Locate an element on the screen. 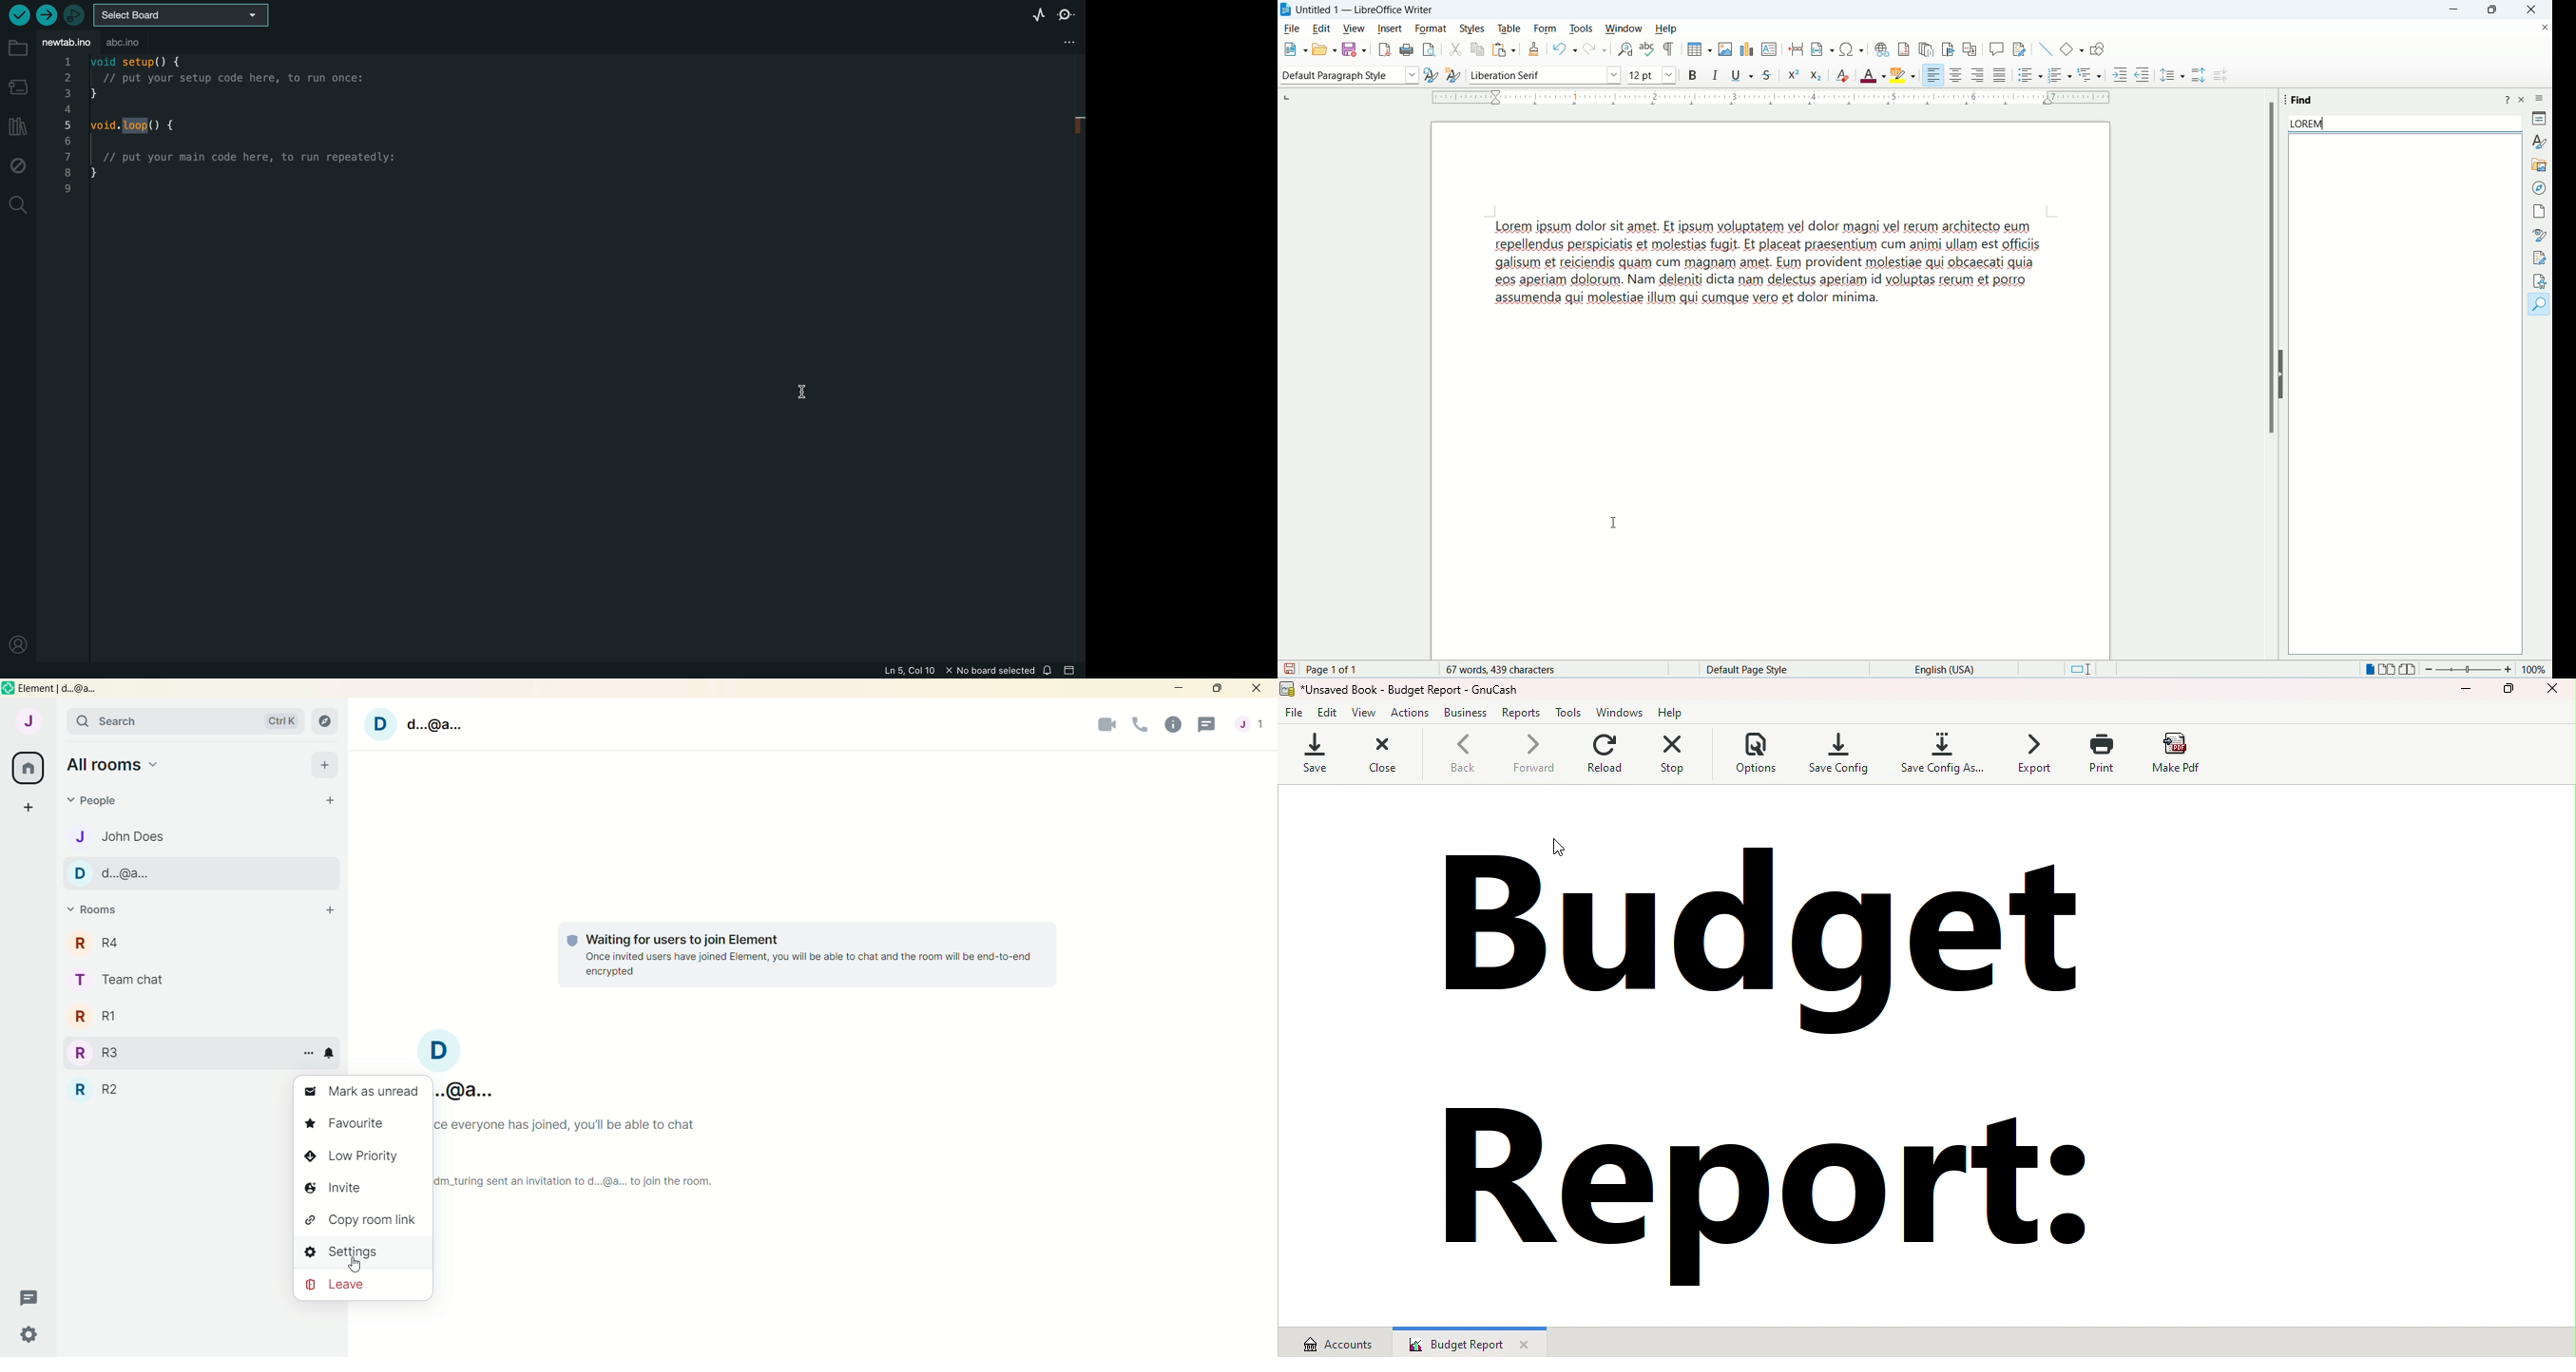 The image size is (2576, 1372). maximize is located at coordinates (2493, 12).